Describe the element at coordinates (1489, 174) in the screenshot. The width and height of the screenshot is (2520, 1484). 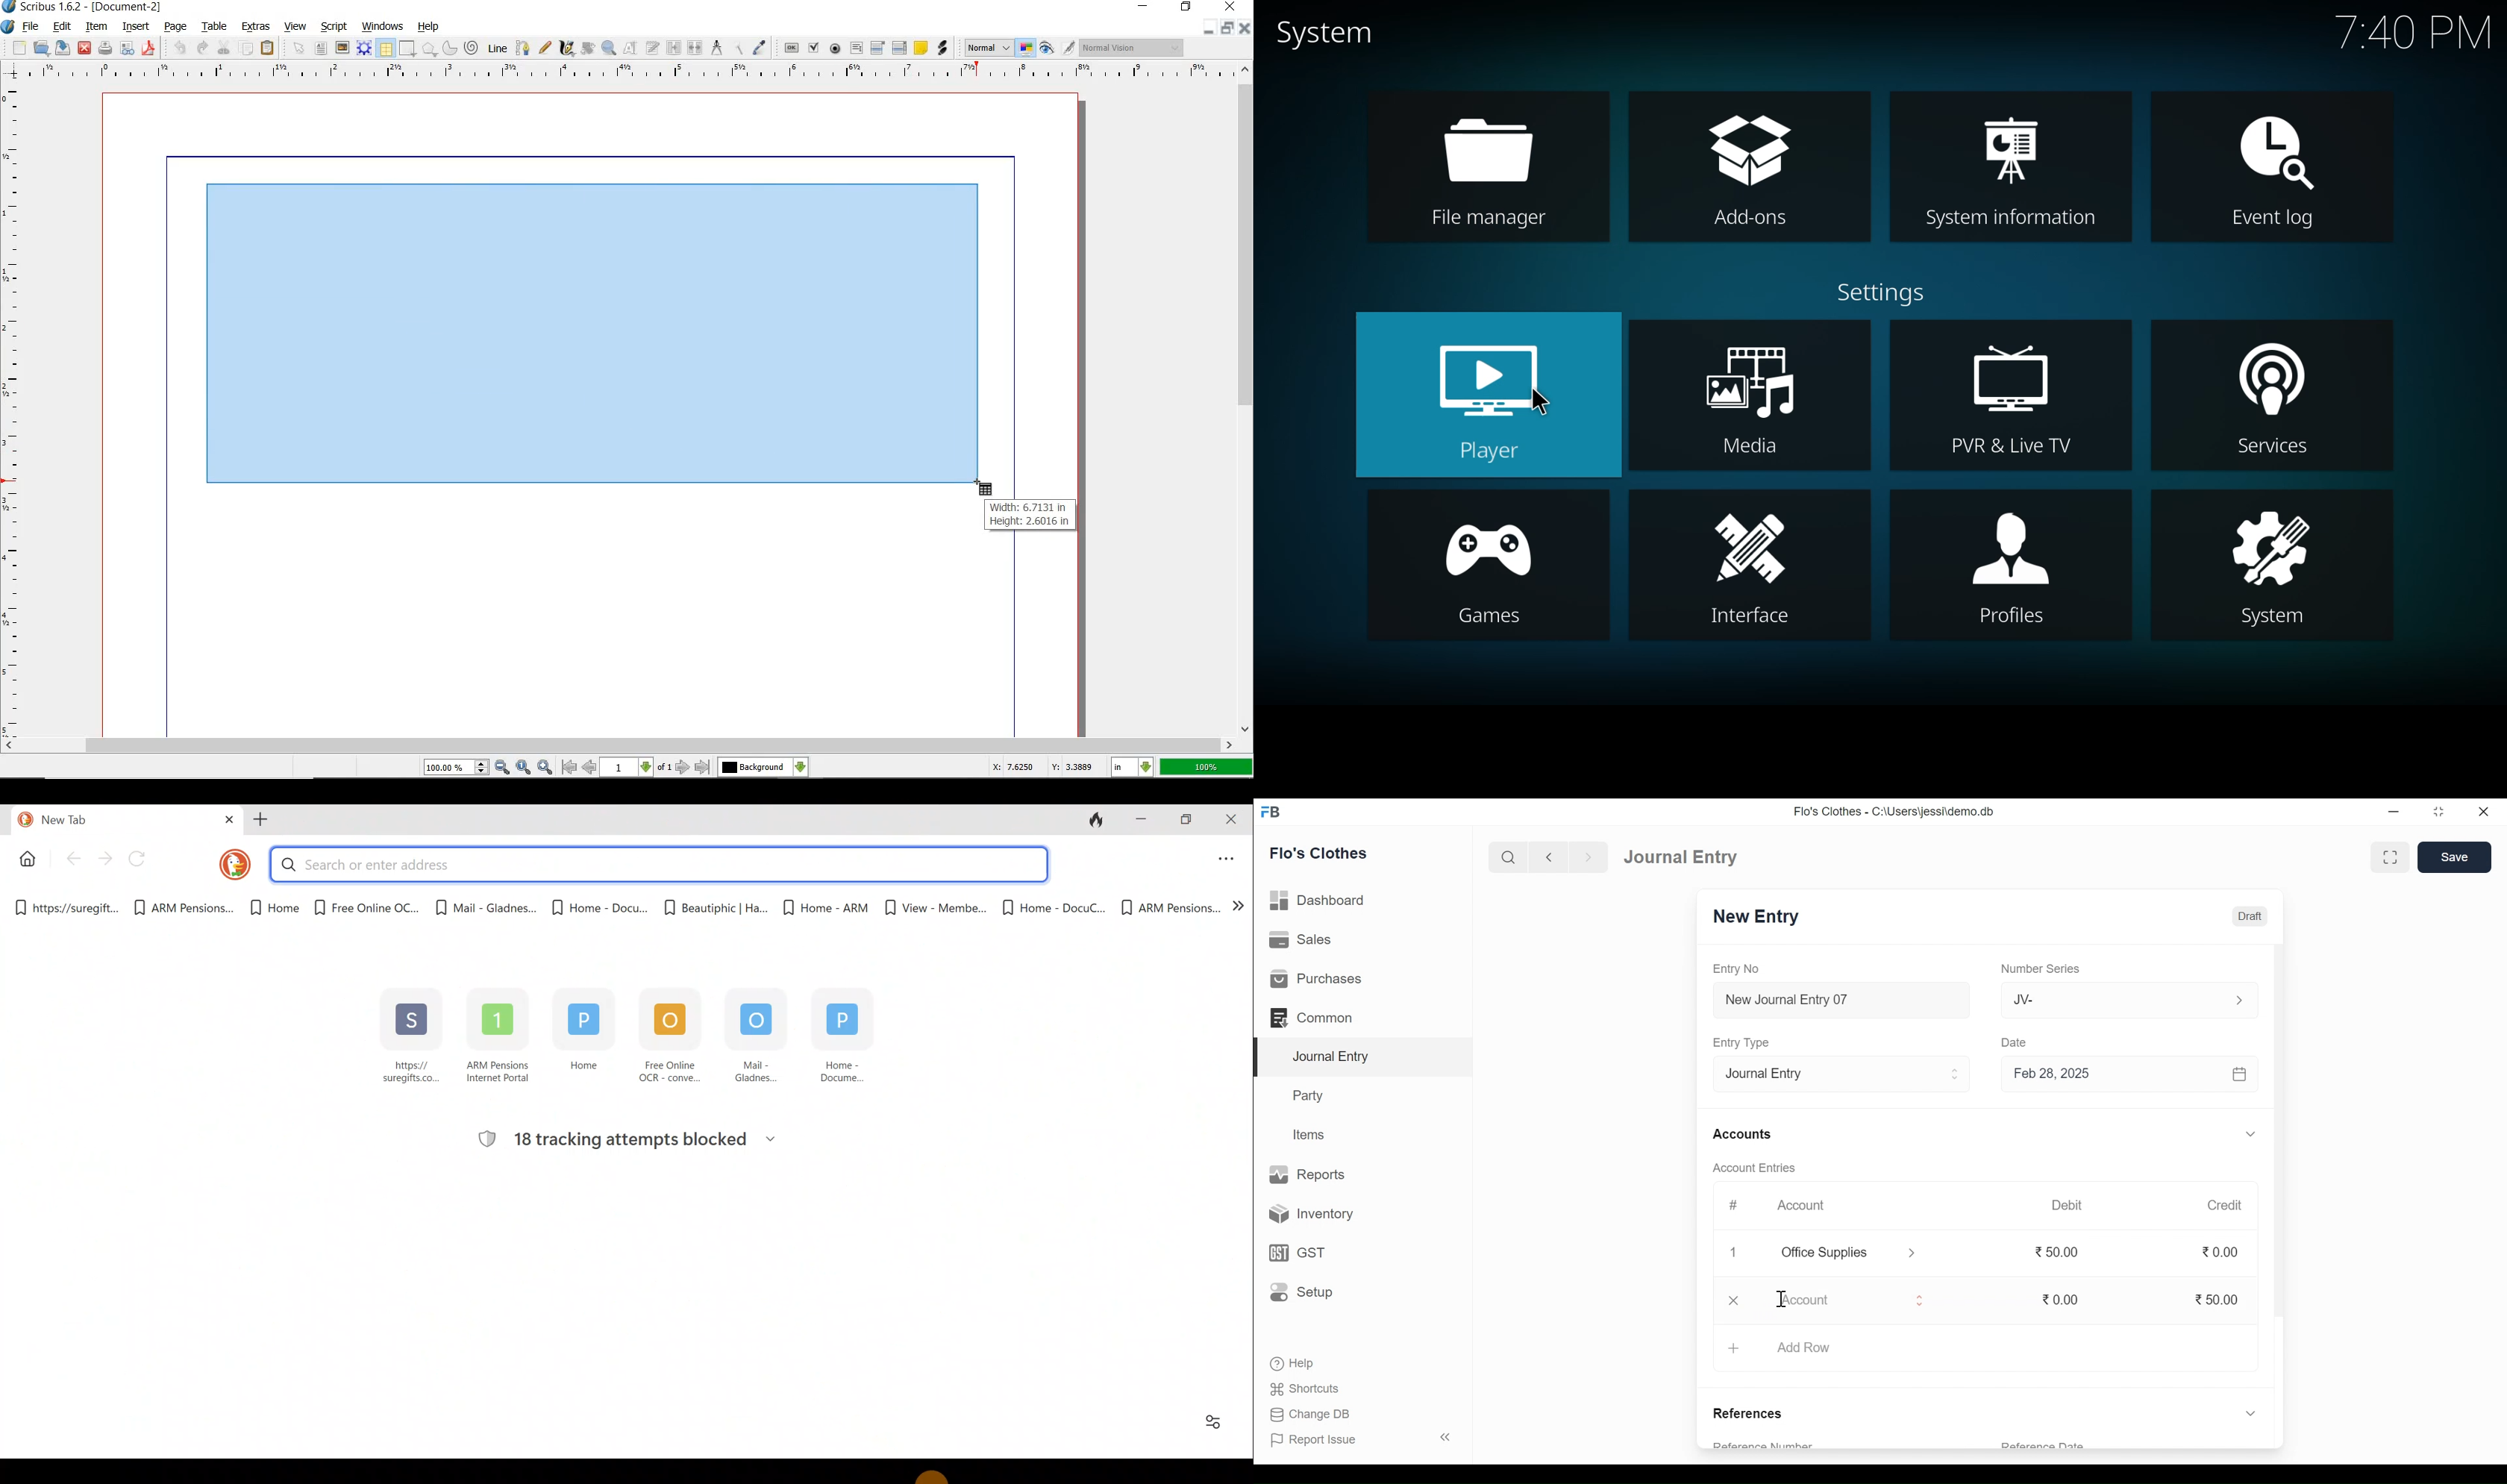
I see `file manager` at that location.